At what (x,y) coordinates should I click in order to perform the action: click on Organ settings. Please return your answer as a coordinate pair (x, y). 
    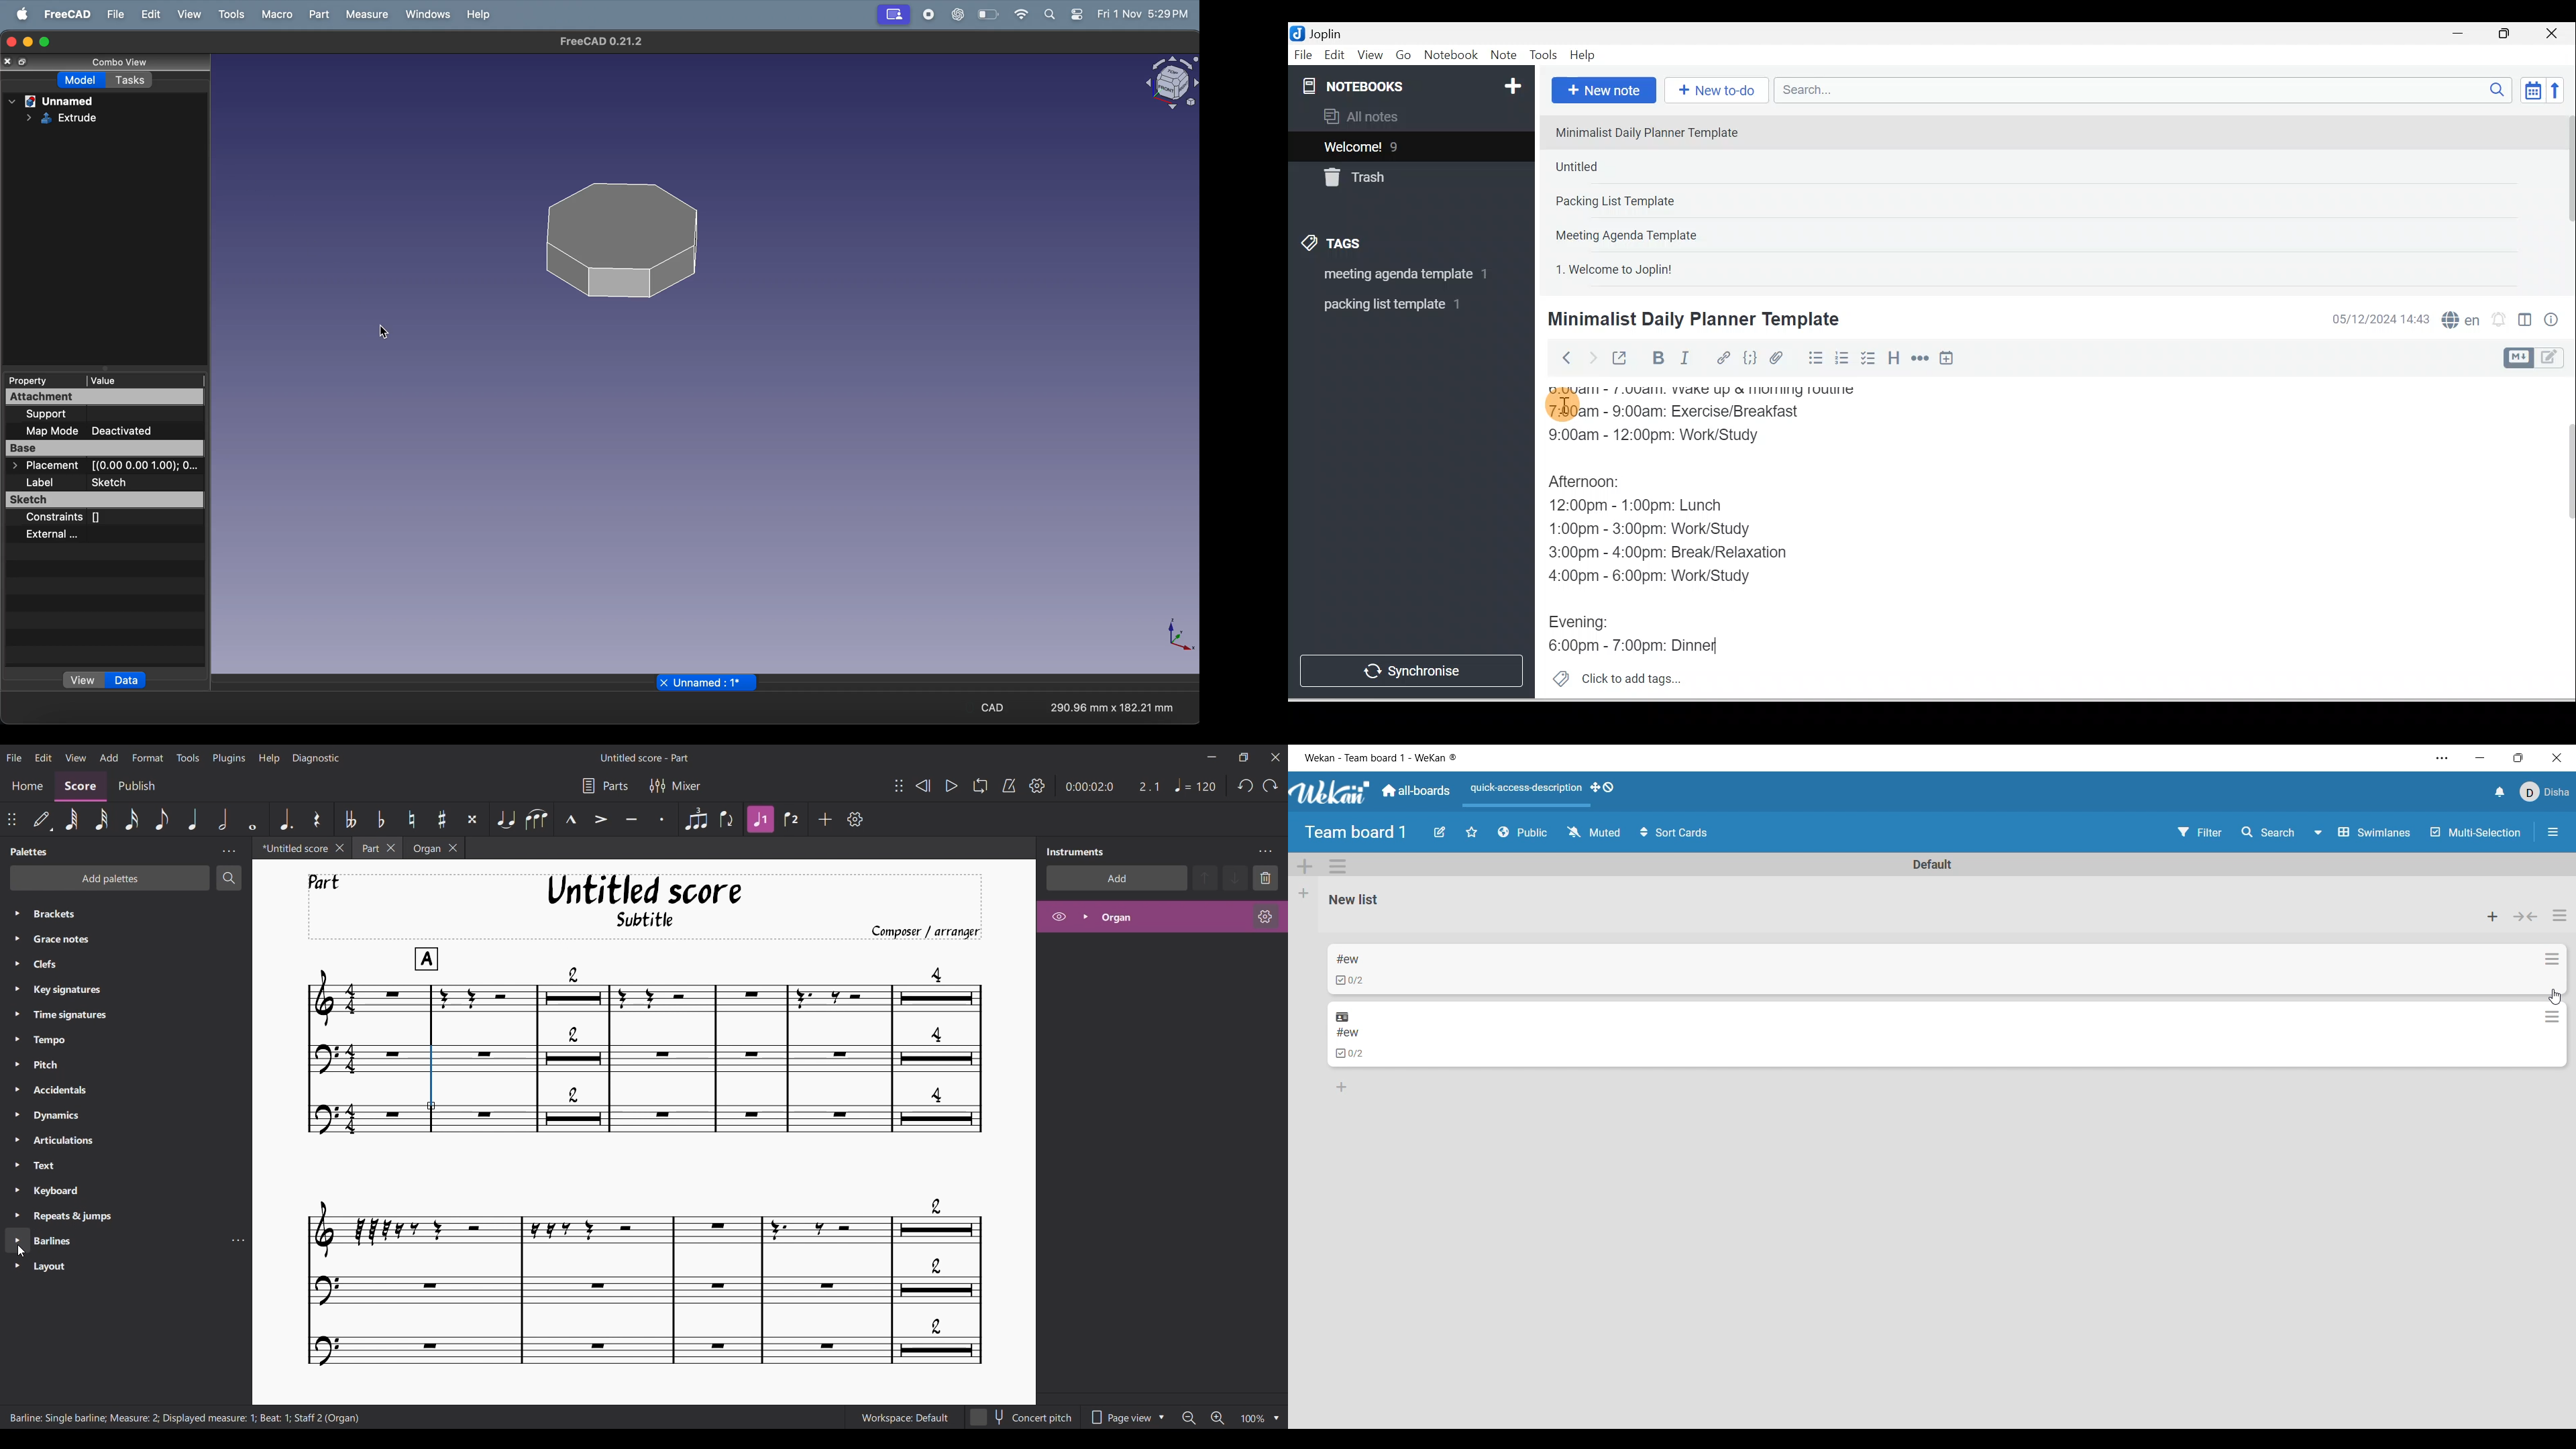
    Looking at the image, I should click on (1265, 916).